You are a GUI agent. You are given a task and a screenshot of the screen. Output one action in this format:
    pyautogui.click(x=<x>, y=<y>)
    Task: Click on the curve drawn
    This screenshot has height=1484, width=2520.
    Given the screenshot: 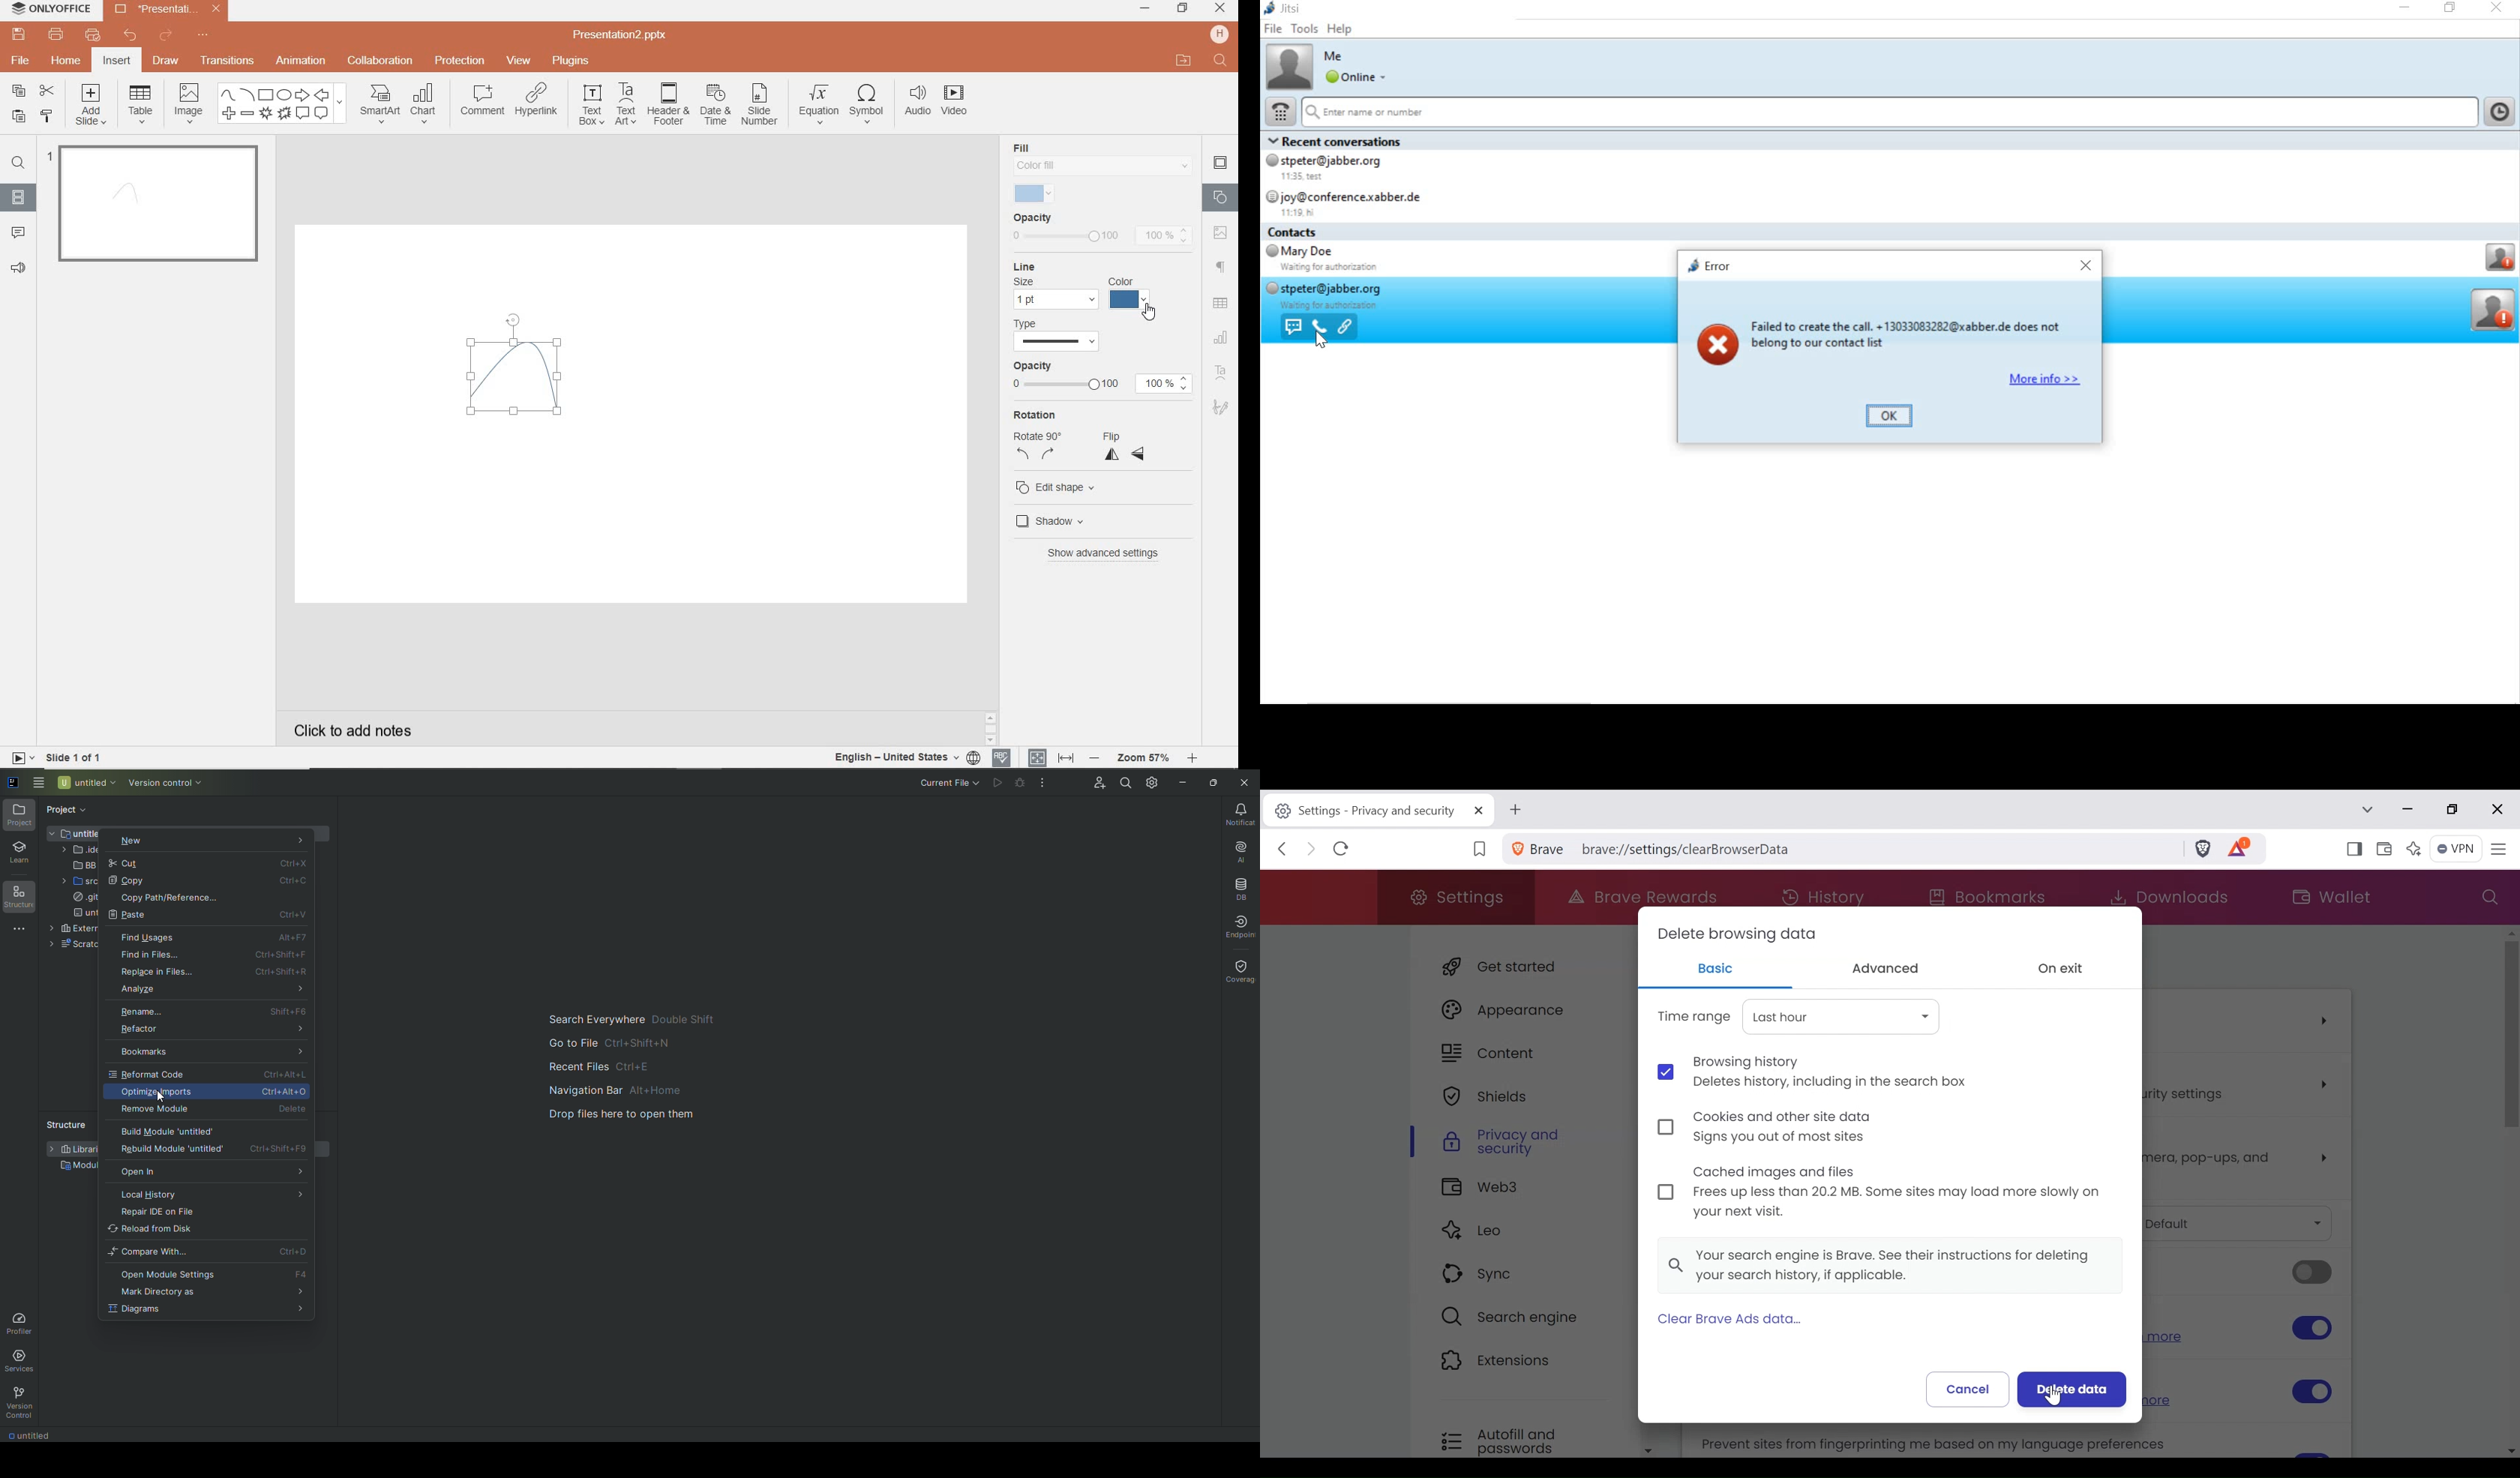 What is the action you would take?
    pyautogui.click(x=520, y=364)
    